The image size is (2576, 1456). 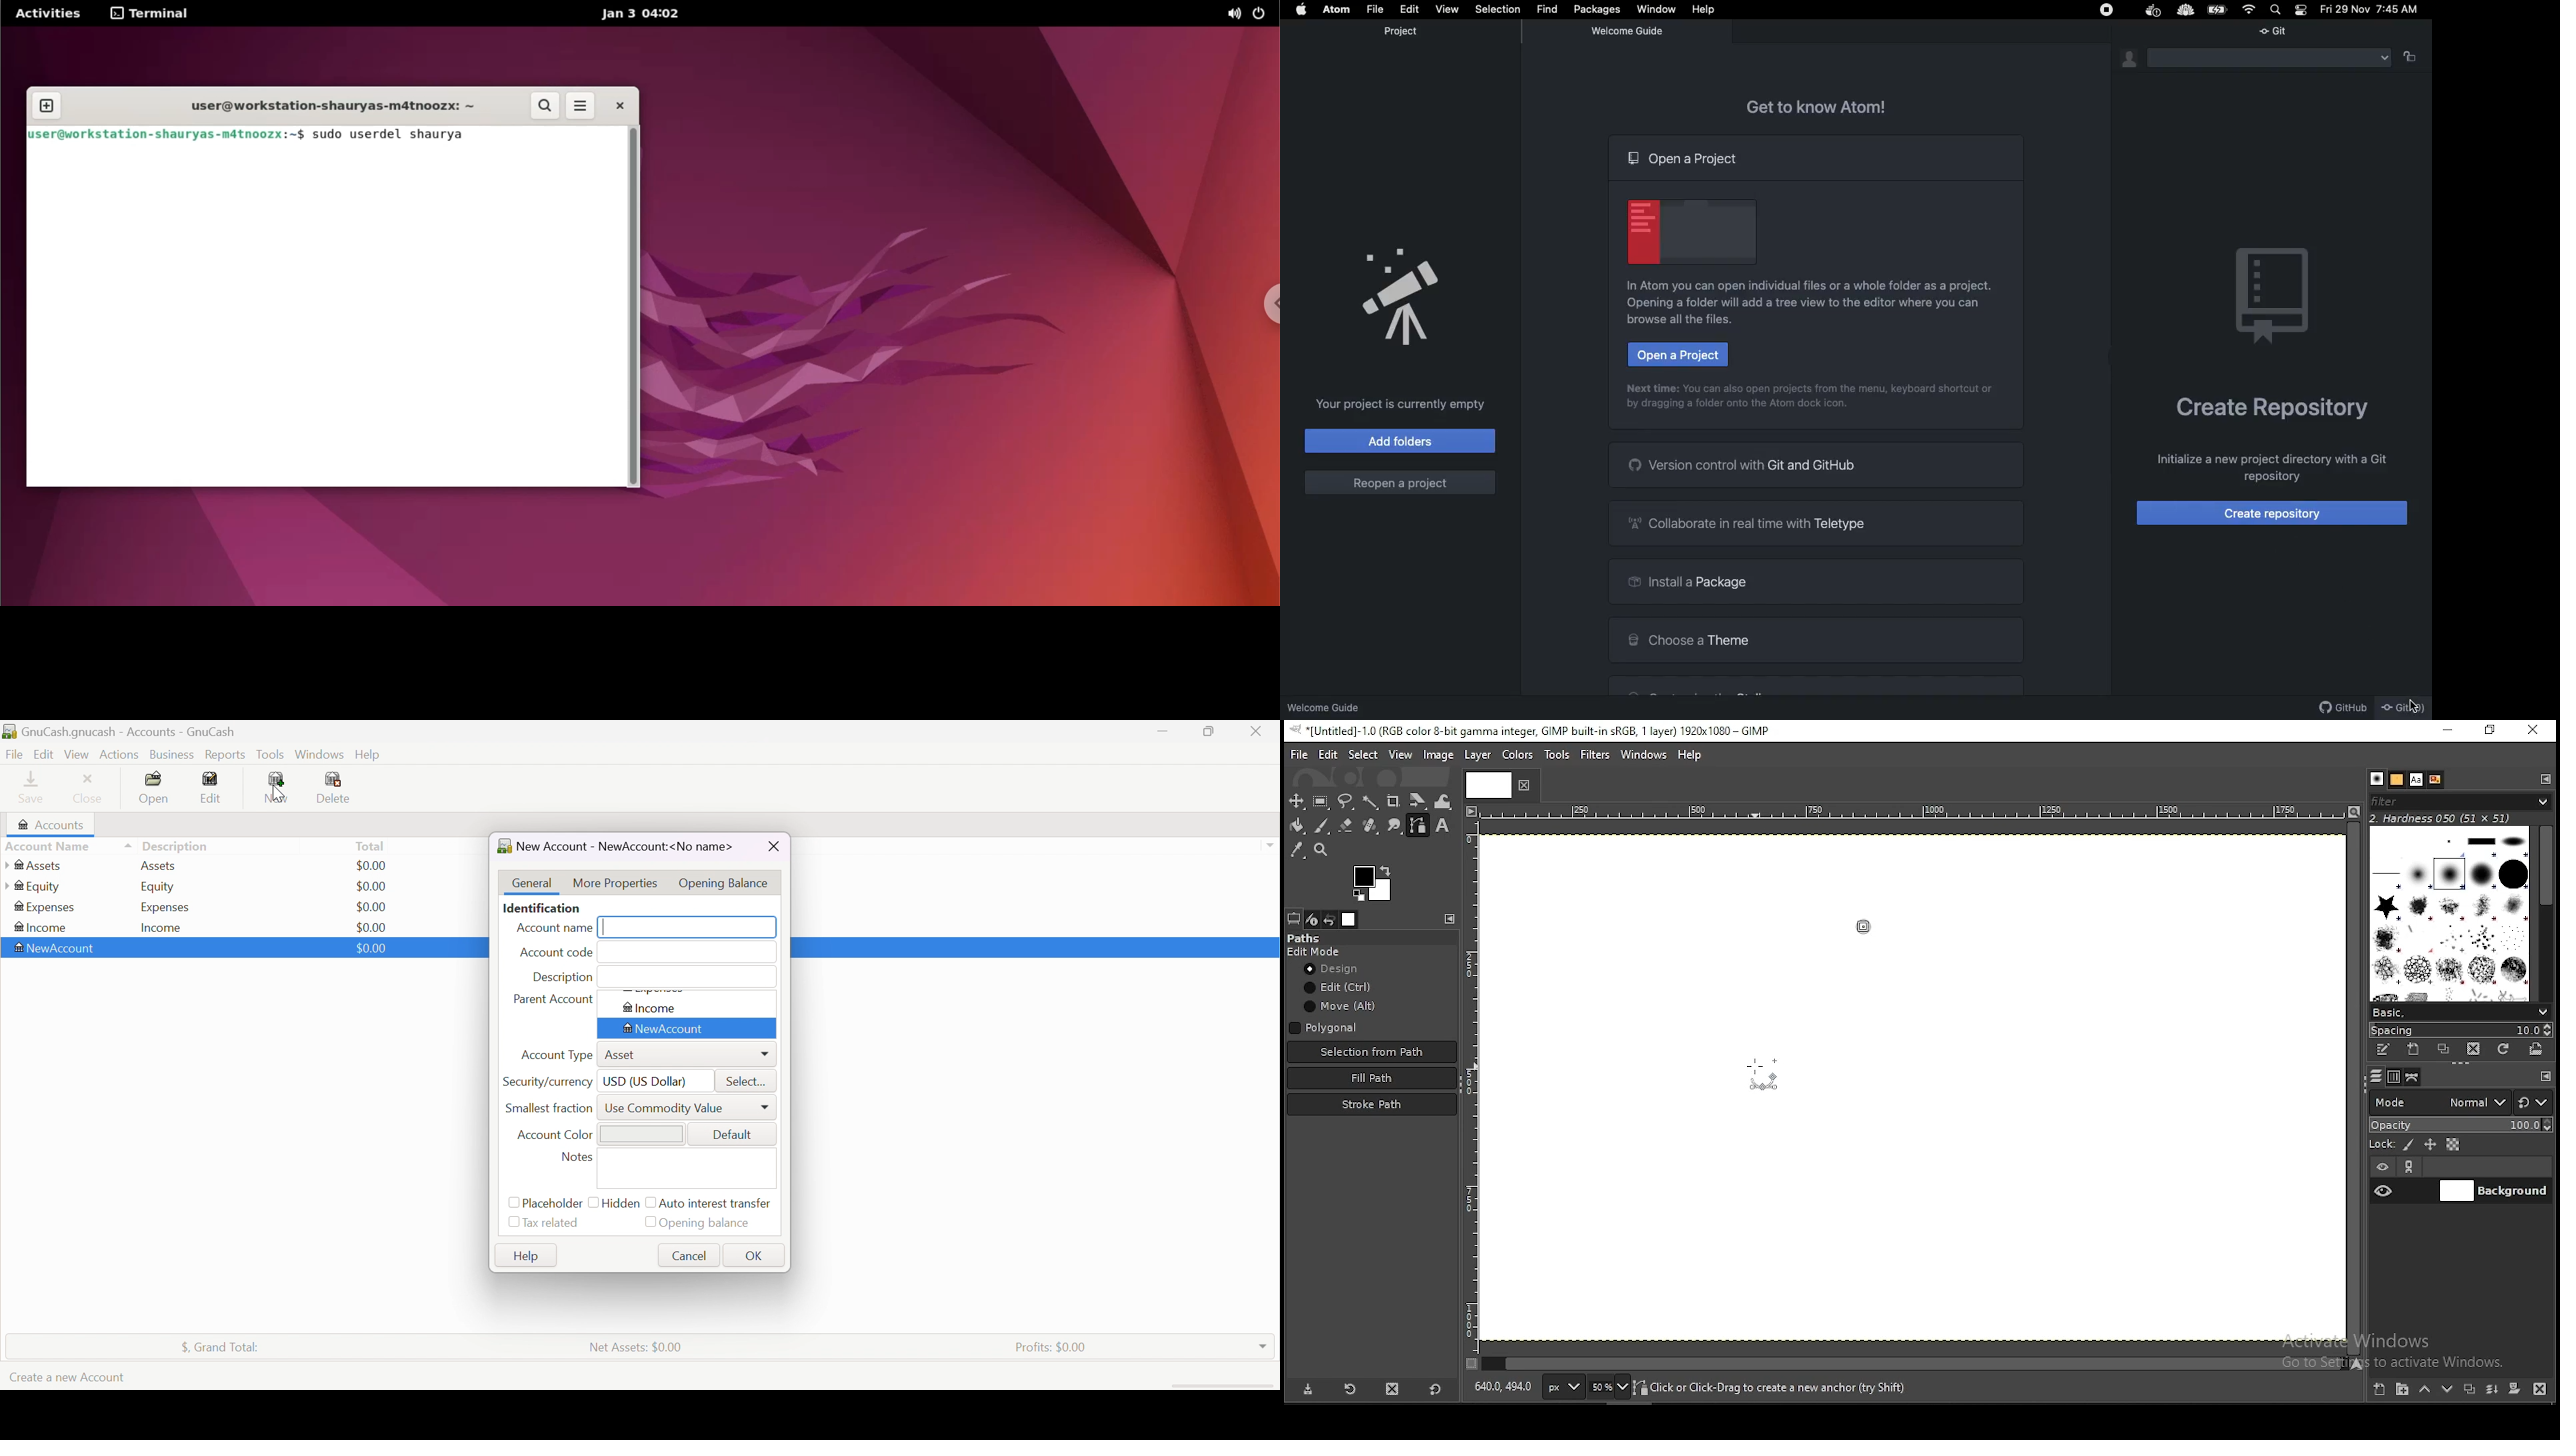 What do you see at coordinates (1687, 161) in the screenshot?
I see `Open a project` at bounding box center [1687, 161].